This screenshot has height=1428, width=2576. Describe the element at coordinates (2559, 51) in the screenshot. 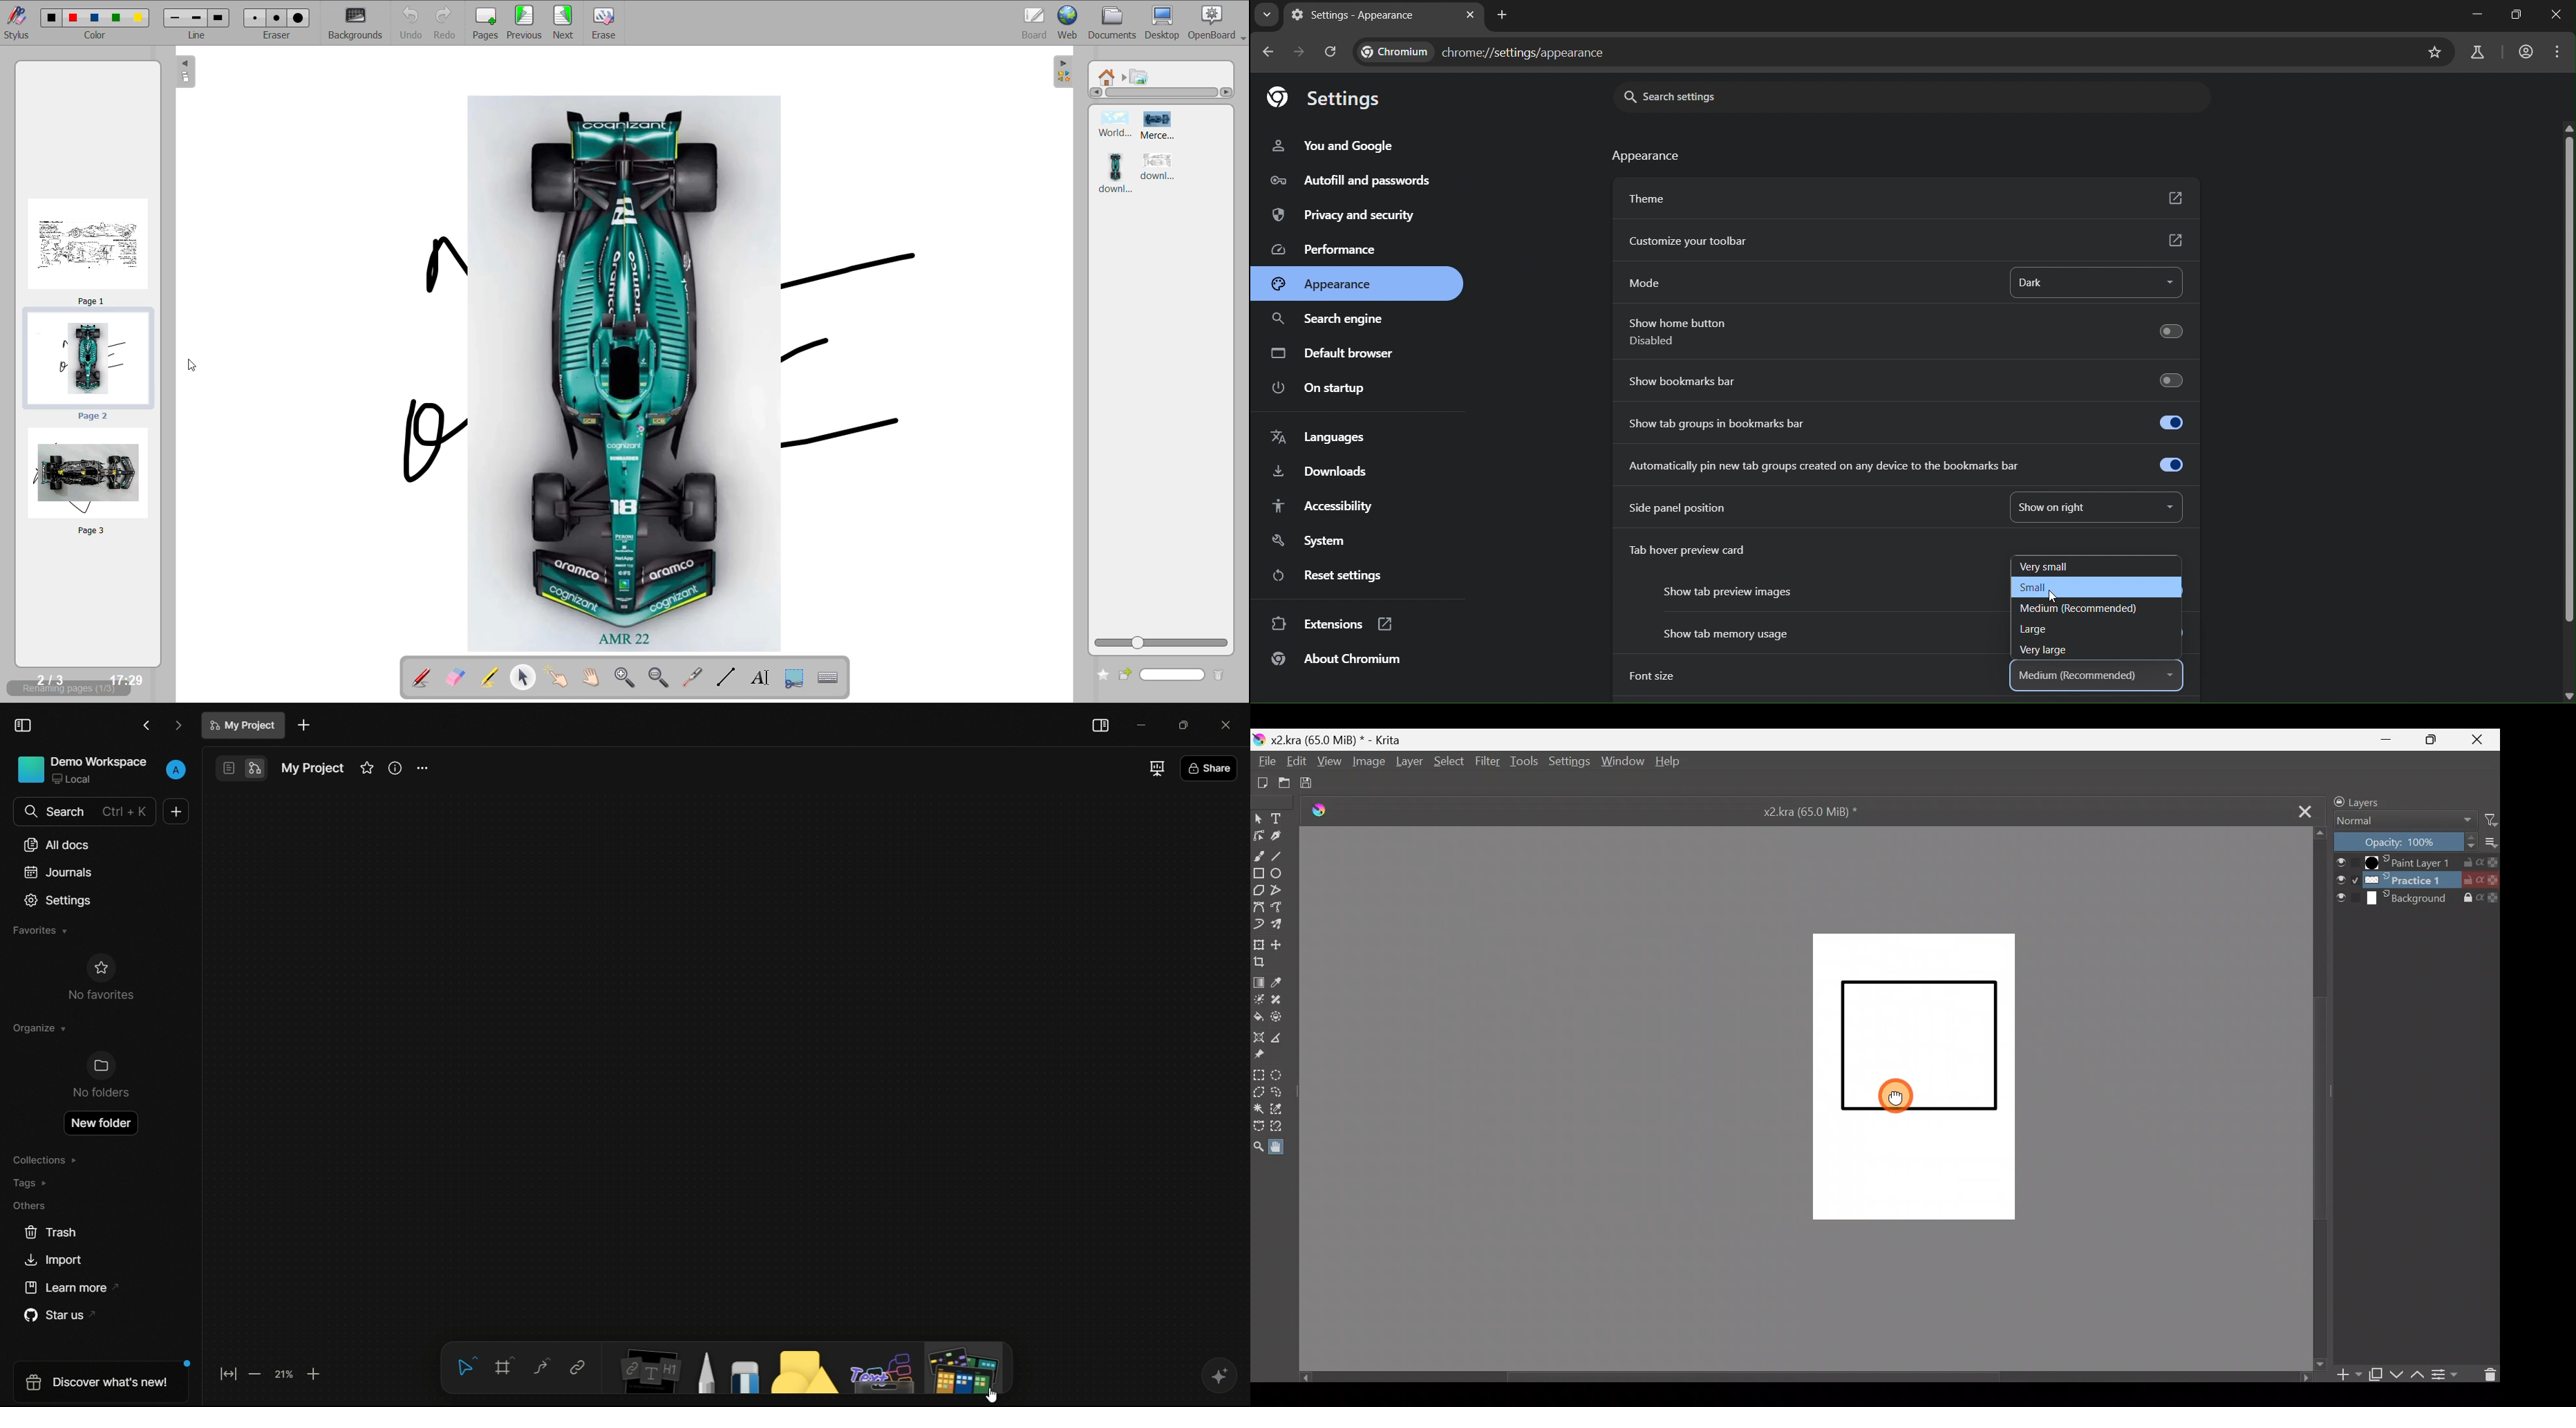

I see `menu` at that location.